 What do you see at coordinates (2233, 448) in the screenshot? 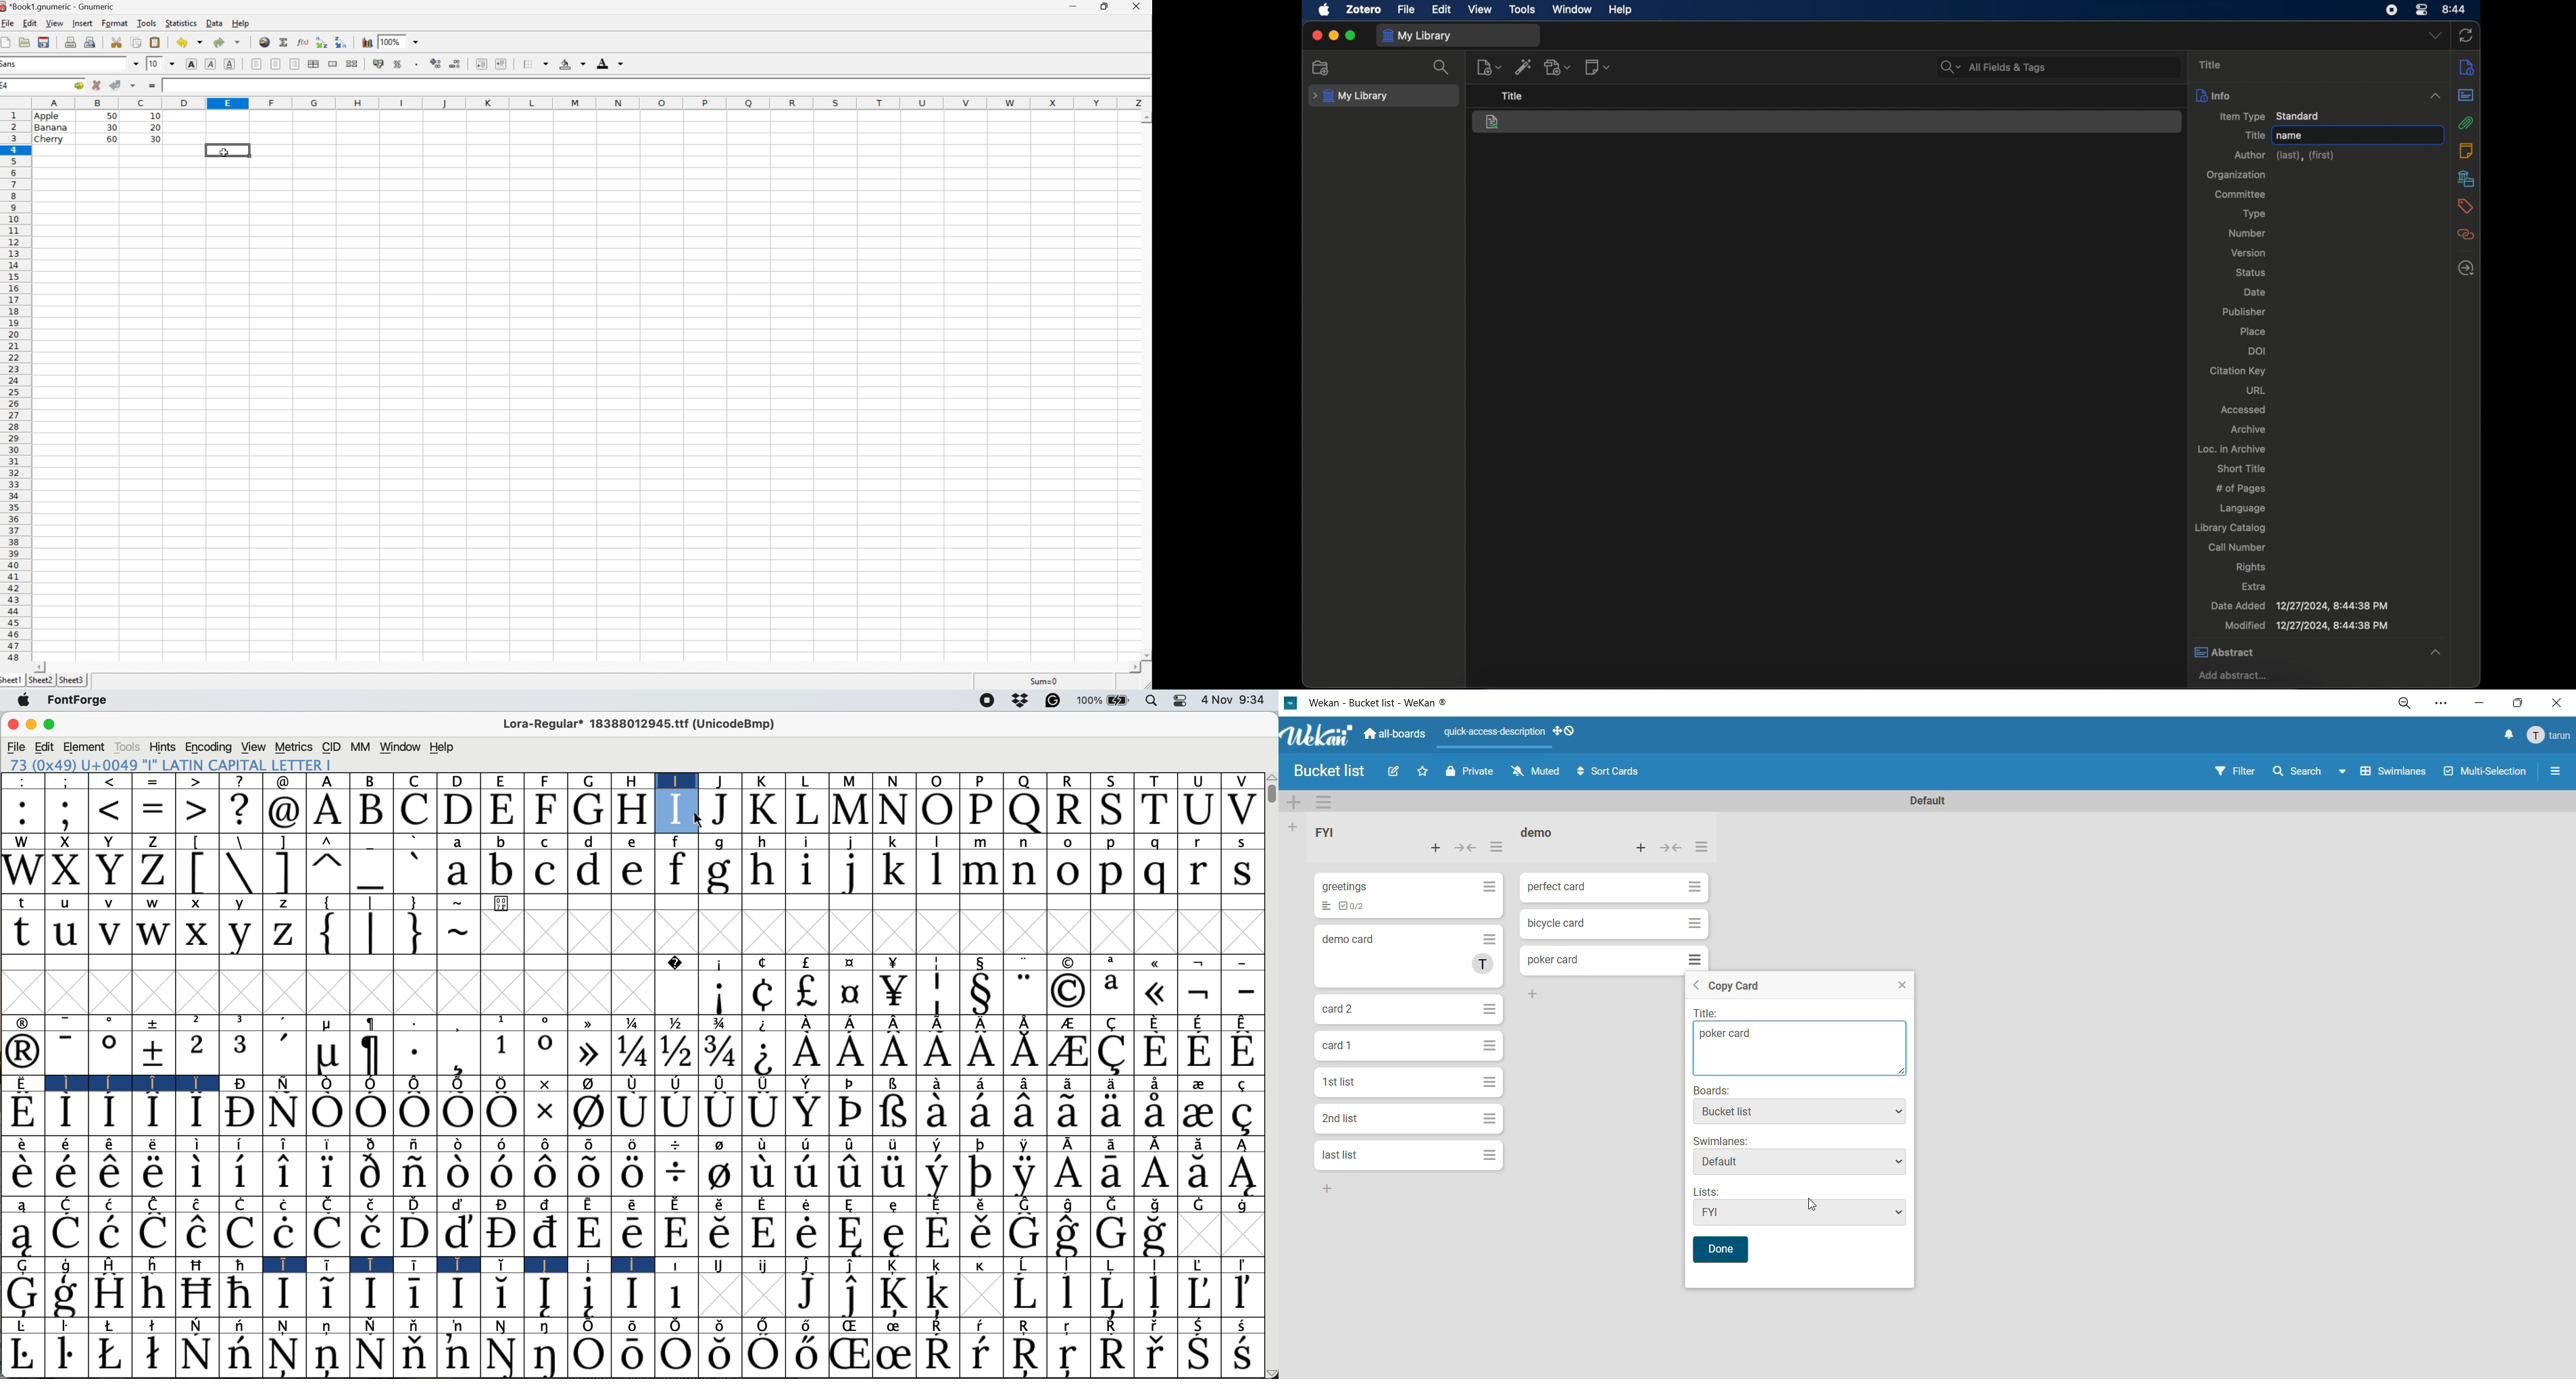
I see `loc. in archive` at bounding box center [2233, 448].